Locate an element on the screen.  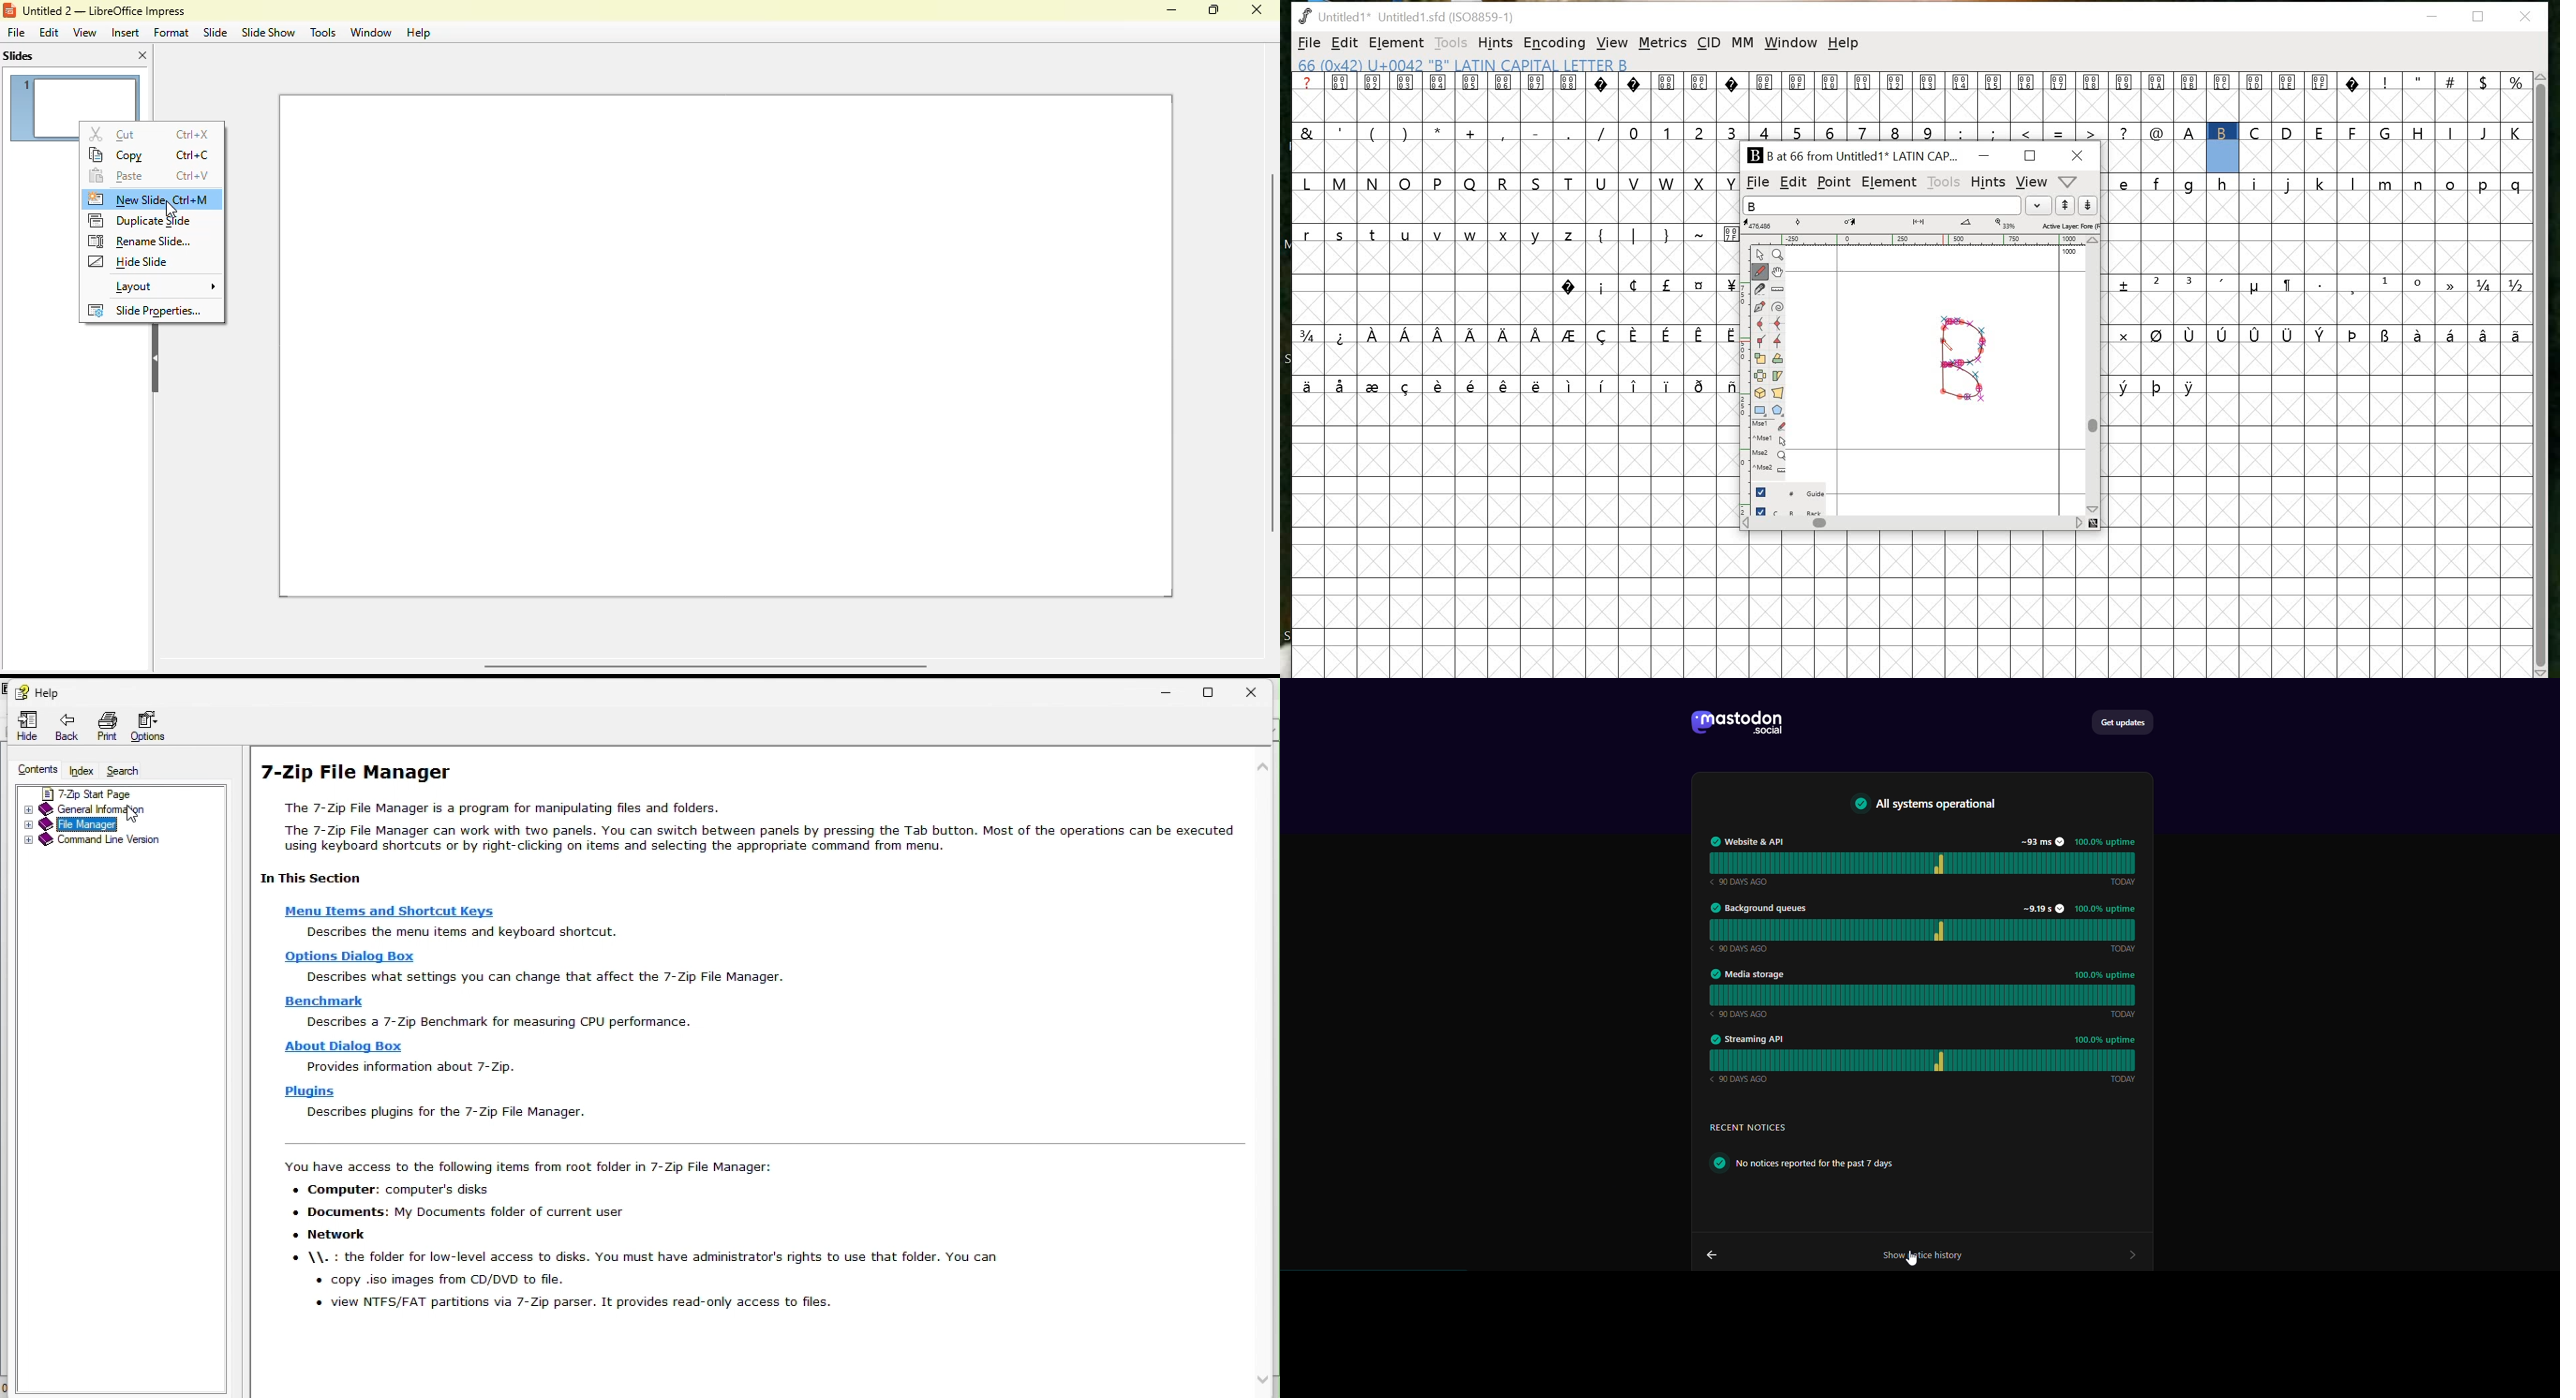
Curve is located at coordinates (1762, 325).